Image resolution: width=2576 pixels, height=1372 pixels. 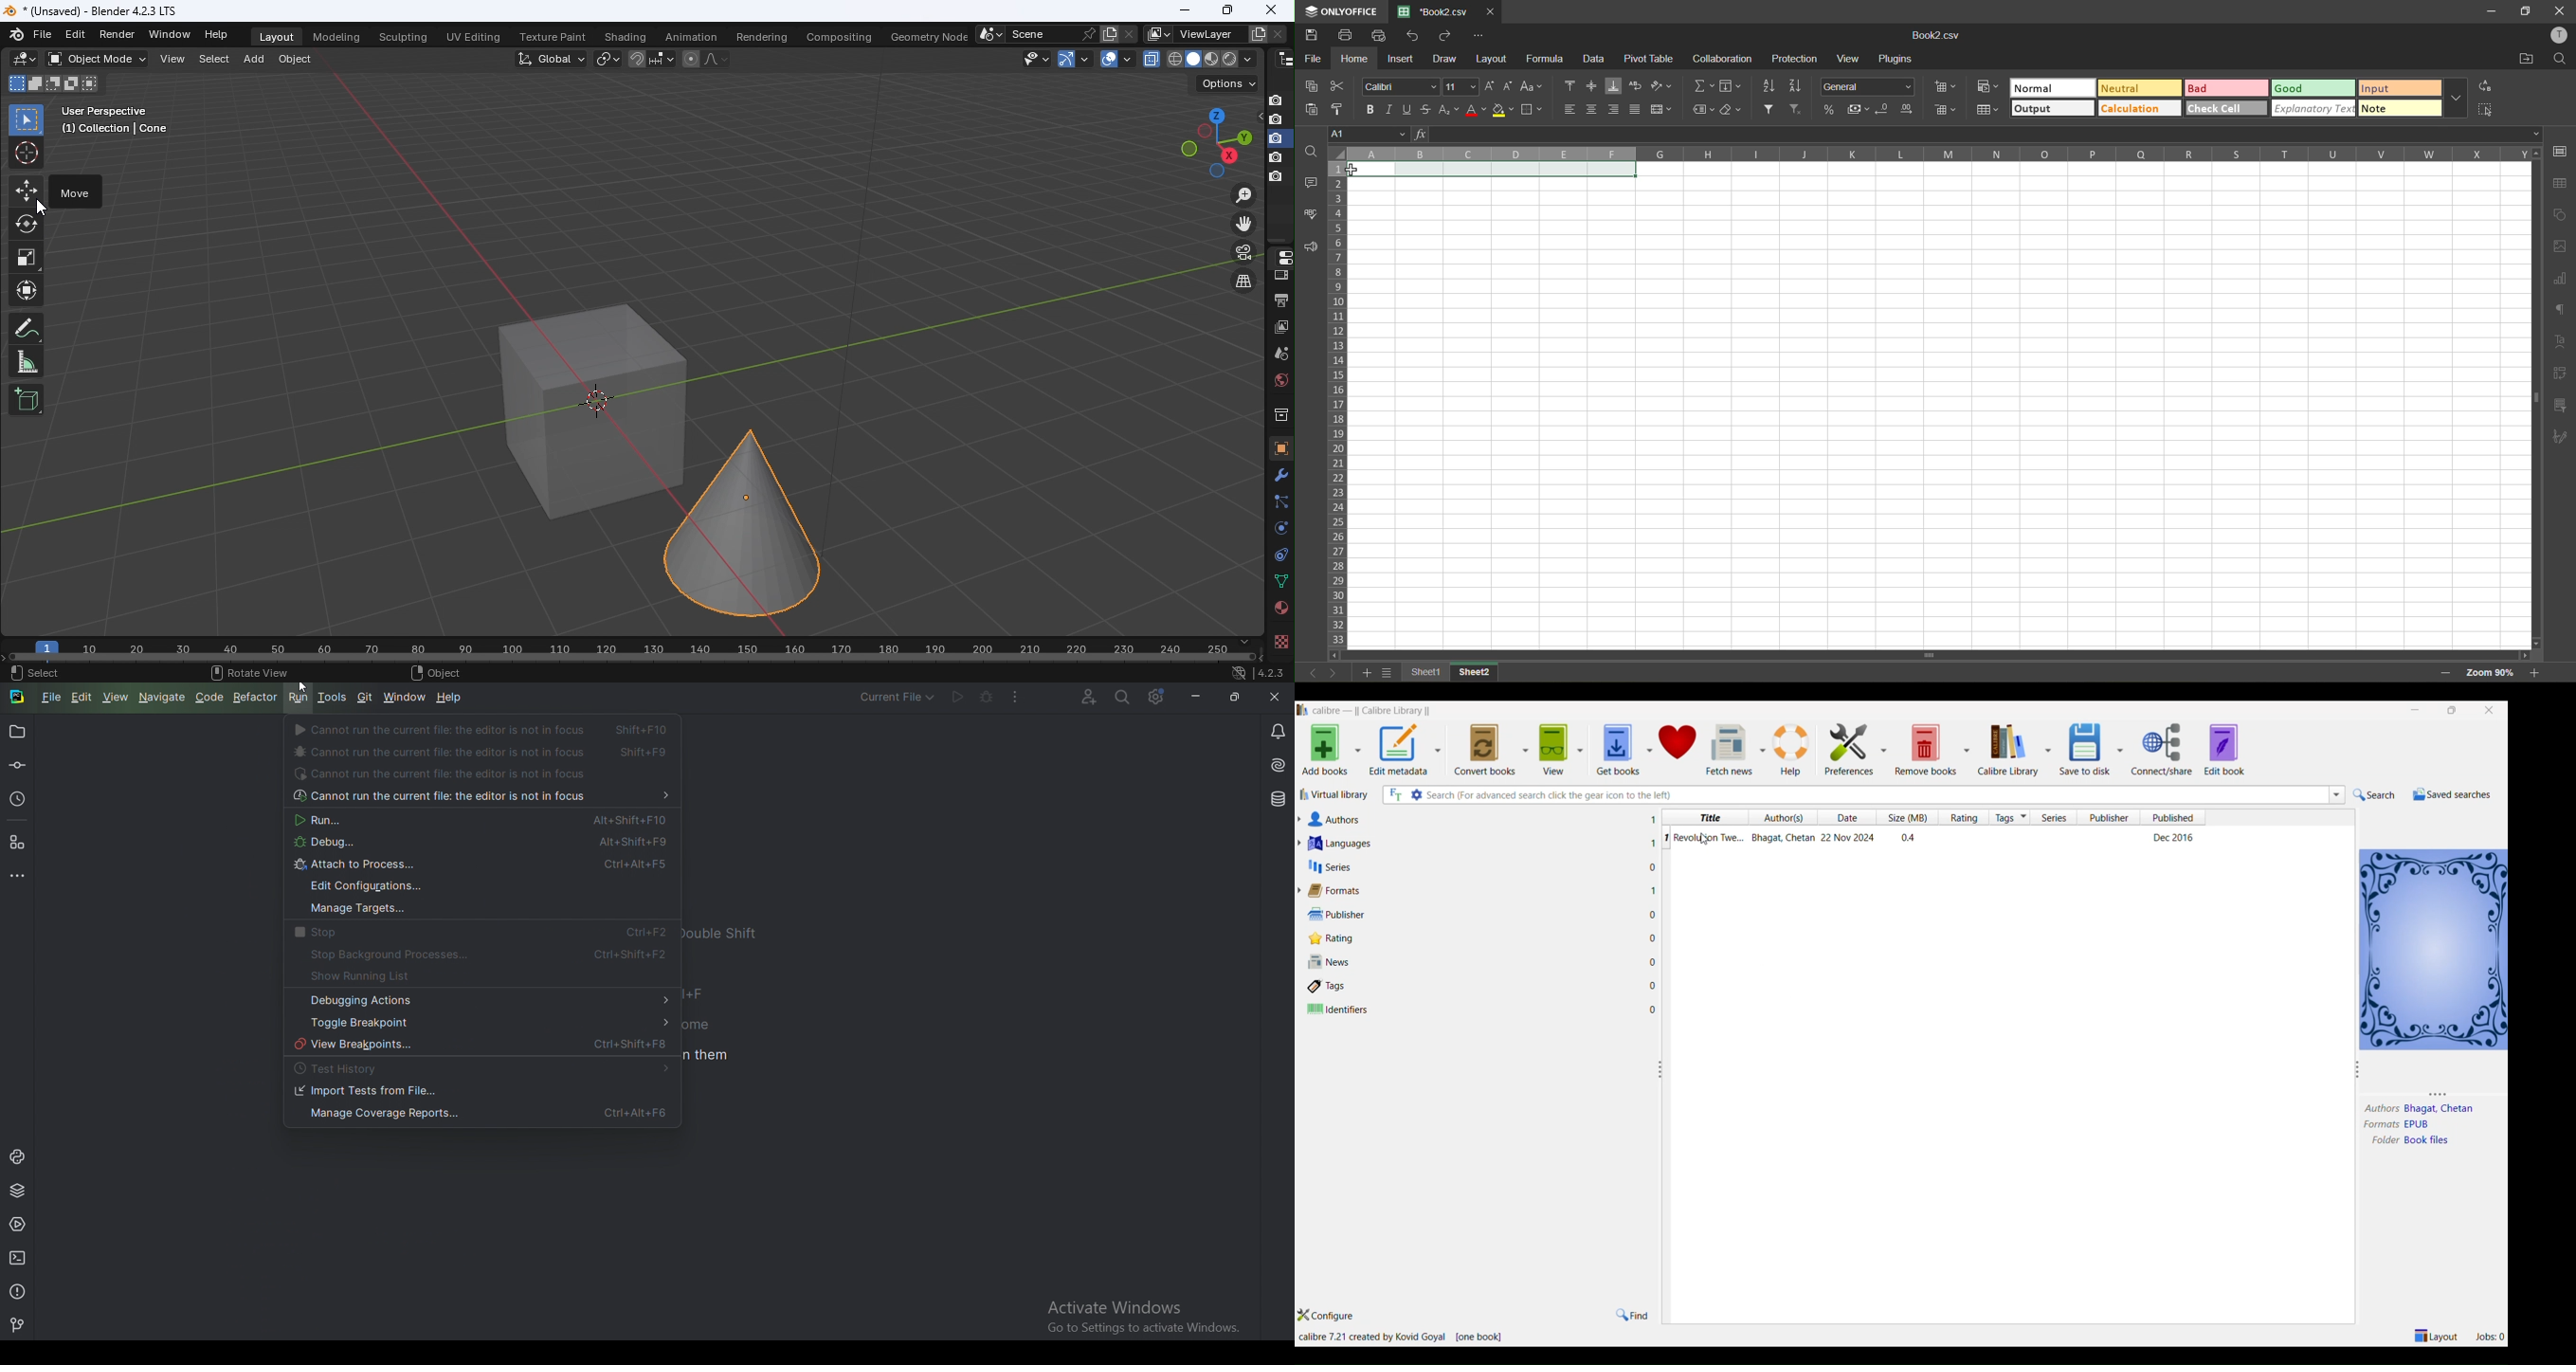 I want to click on convert books options dropdown button, so click(x=1524, y=747).